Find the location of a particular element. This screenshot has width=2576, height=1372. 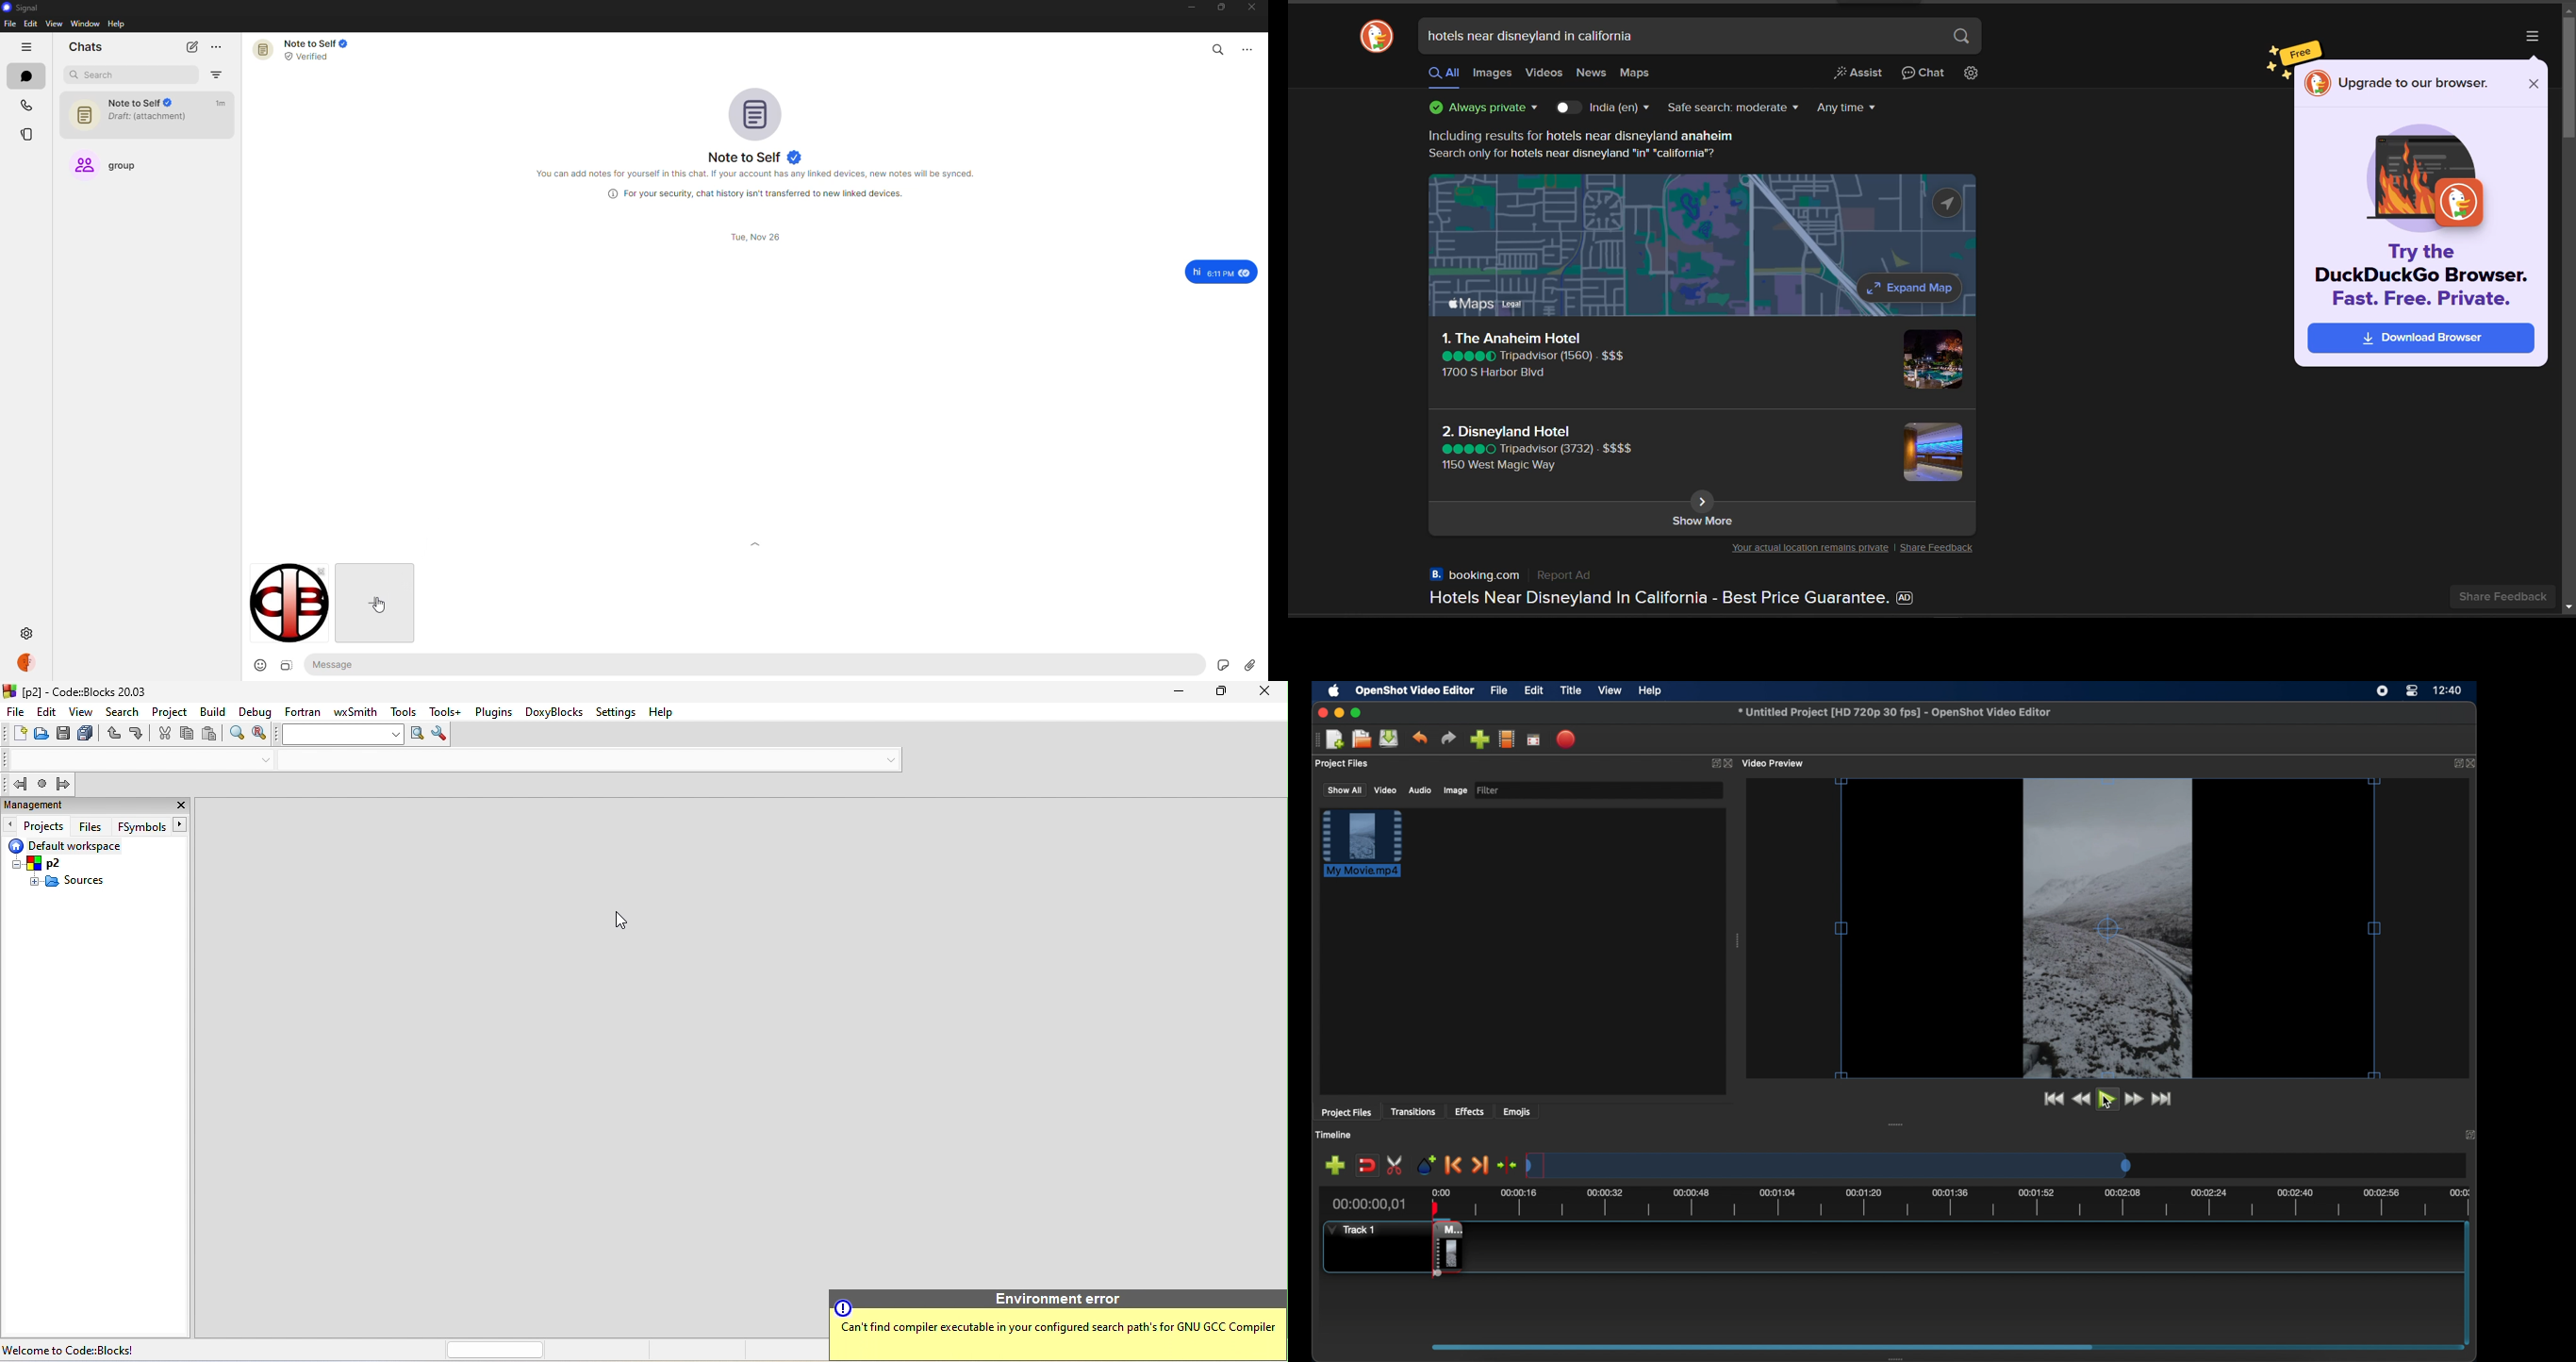

logo is located at coordinates (1375, 37).